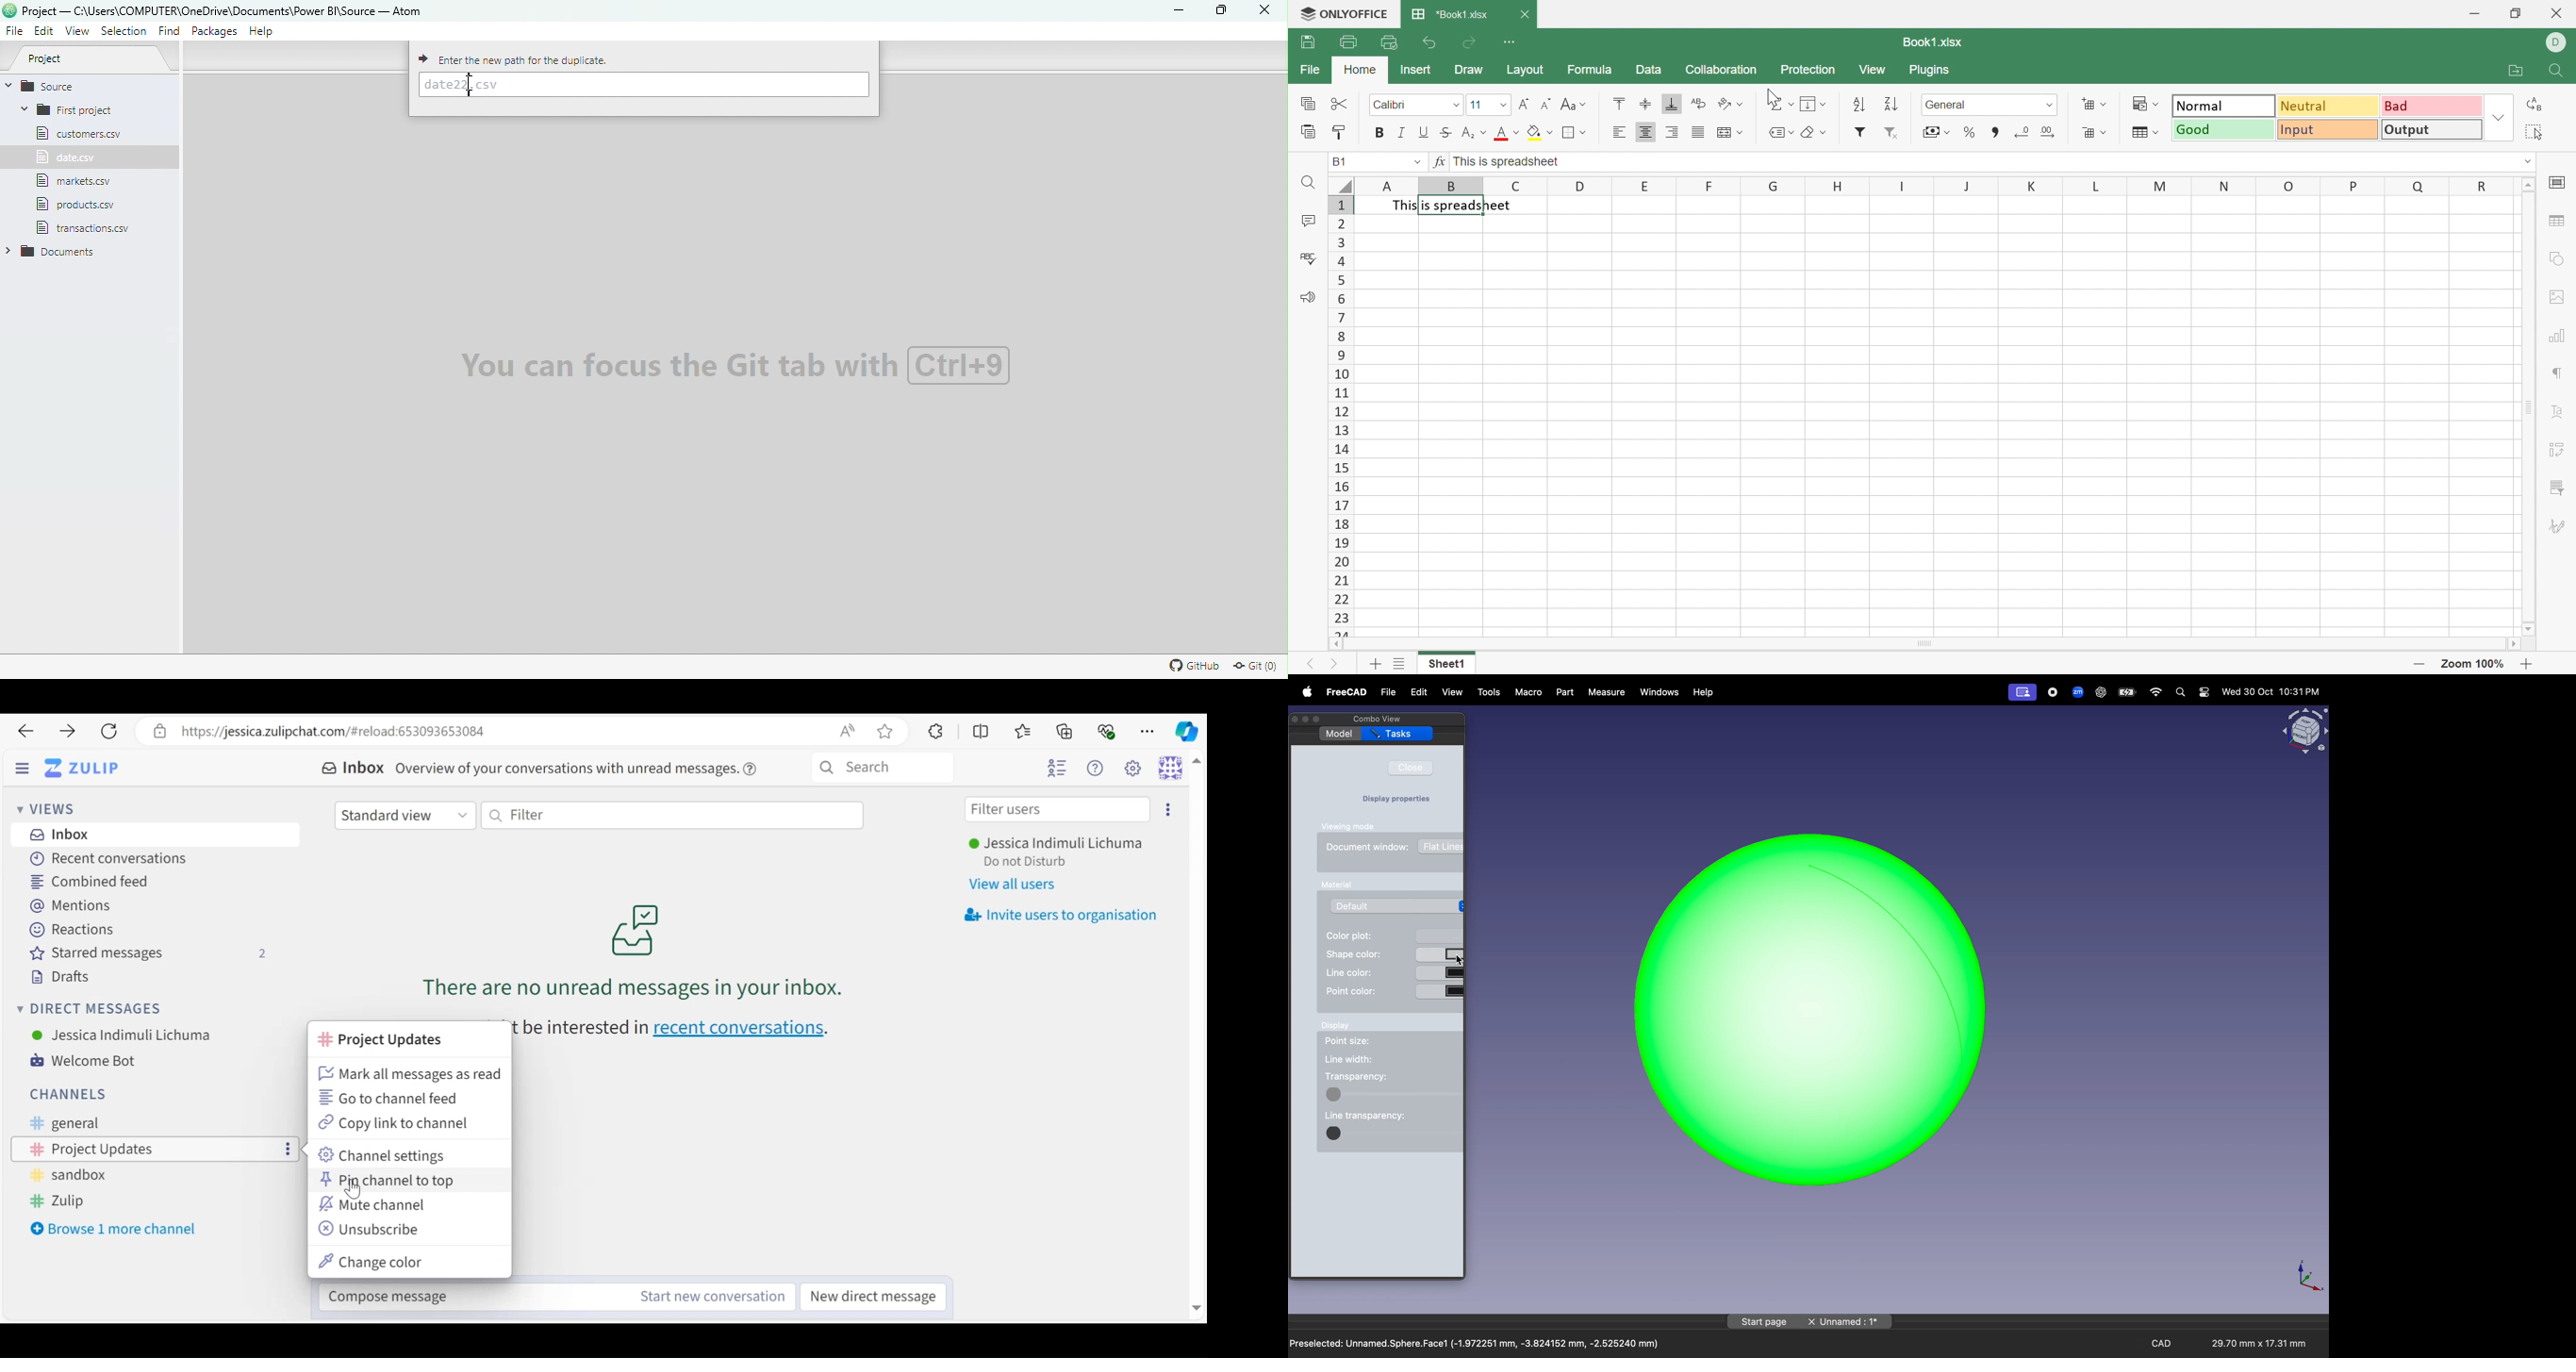 The height and width of the screenshot is (1372, 2576). Describe the element at coordinates (1352, 826) in the screenshot. I see `viewing mode` at that location.